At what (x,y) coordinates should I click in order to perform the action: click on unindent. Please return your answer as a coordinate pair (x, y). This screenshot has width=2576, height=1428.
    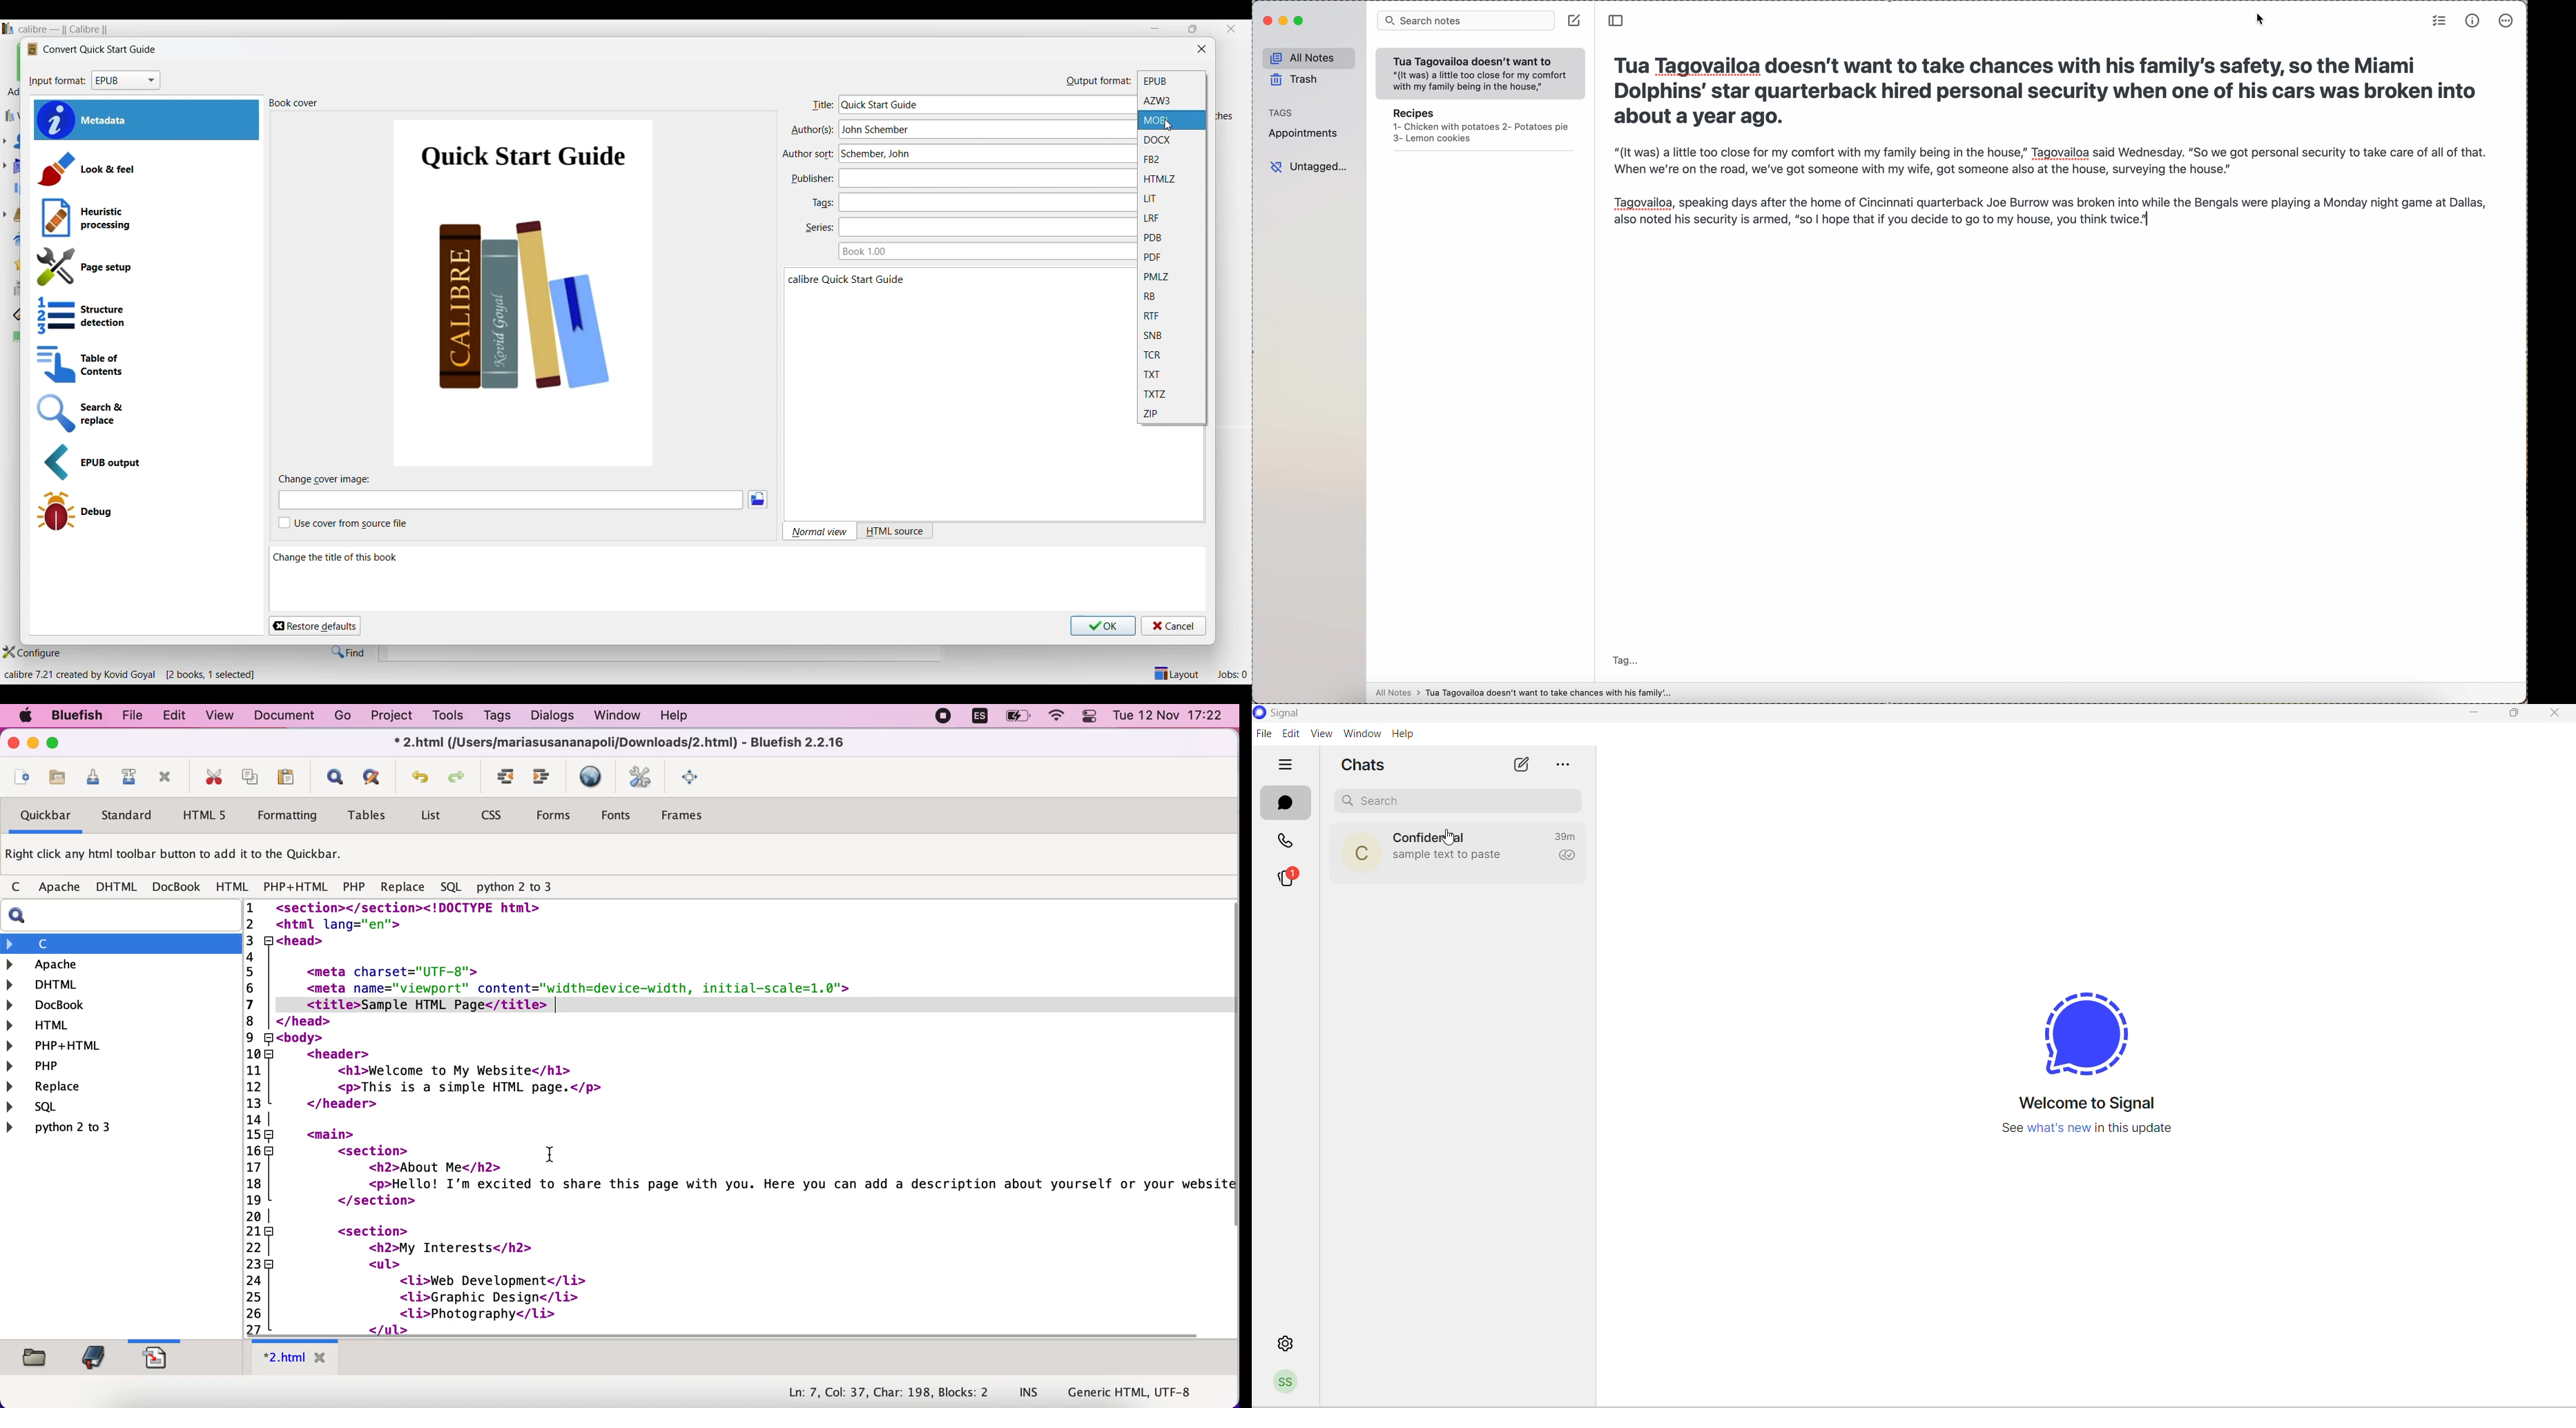
    Looking at the image, I should click on (546, 777).